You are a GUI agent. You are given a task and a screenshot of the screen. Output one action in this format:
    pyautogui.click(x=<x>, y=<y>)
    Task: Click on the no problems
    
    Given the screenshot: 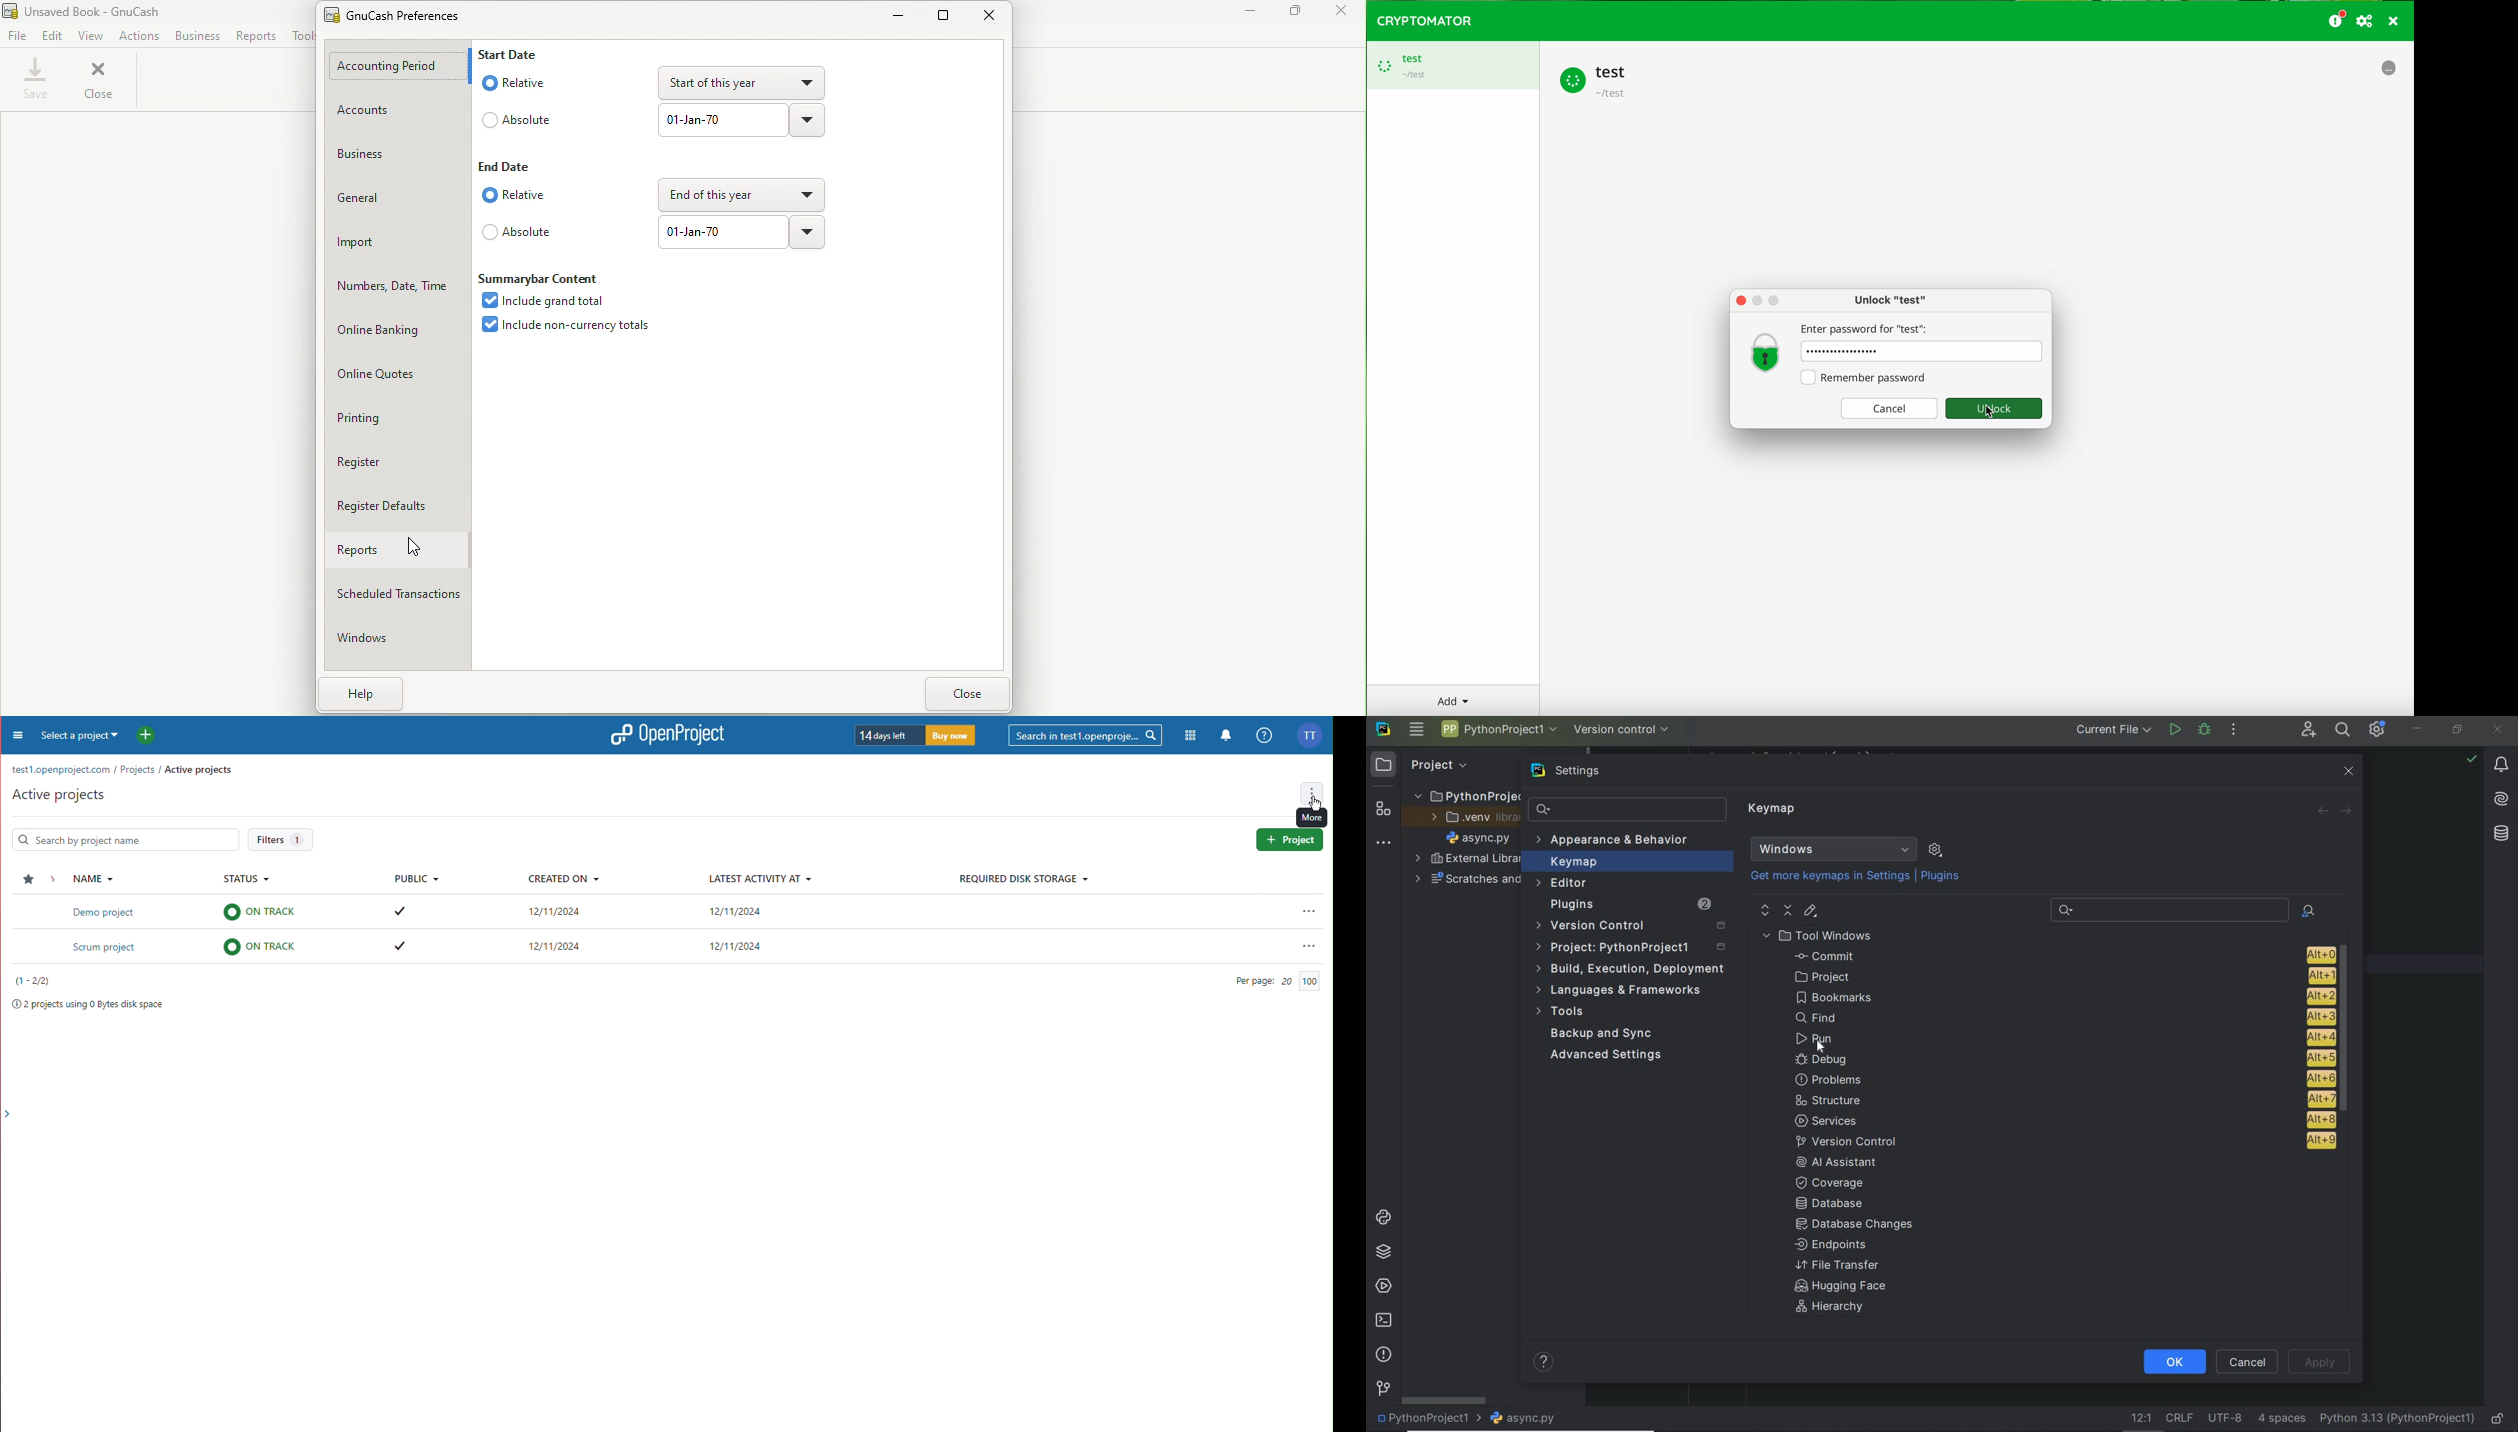 What is the action you would take?
    pyautogui.click(x=2472, y=759)
    